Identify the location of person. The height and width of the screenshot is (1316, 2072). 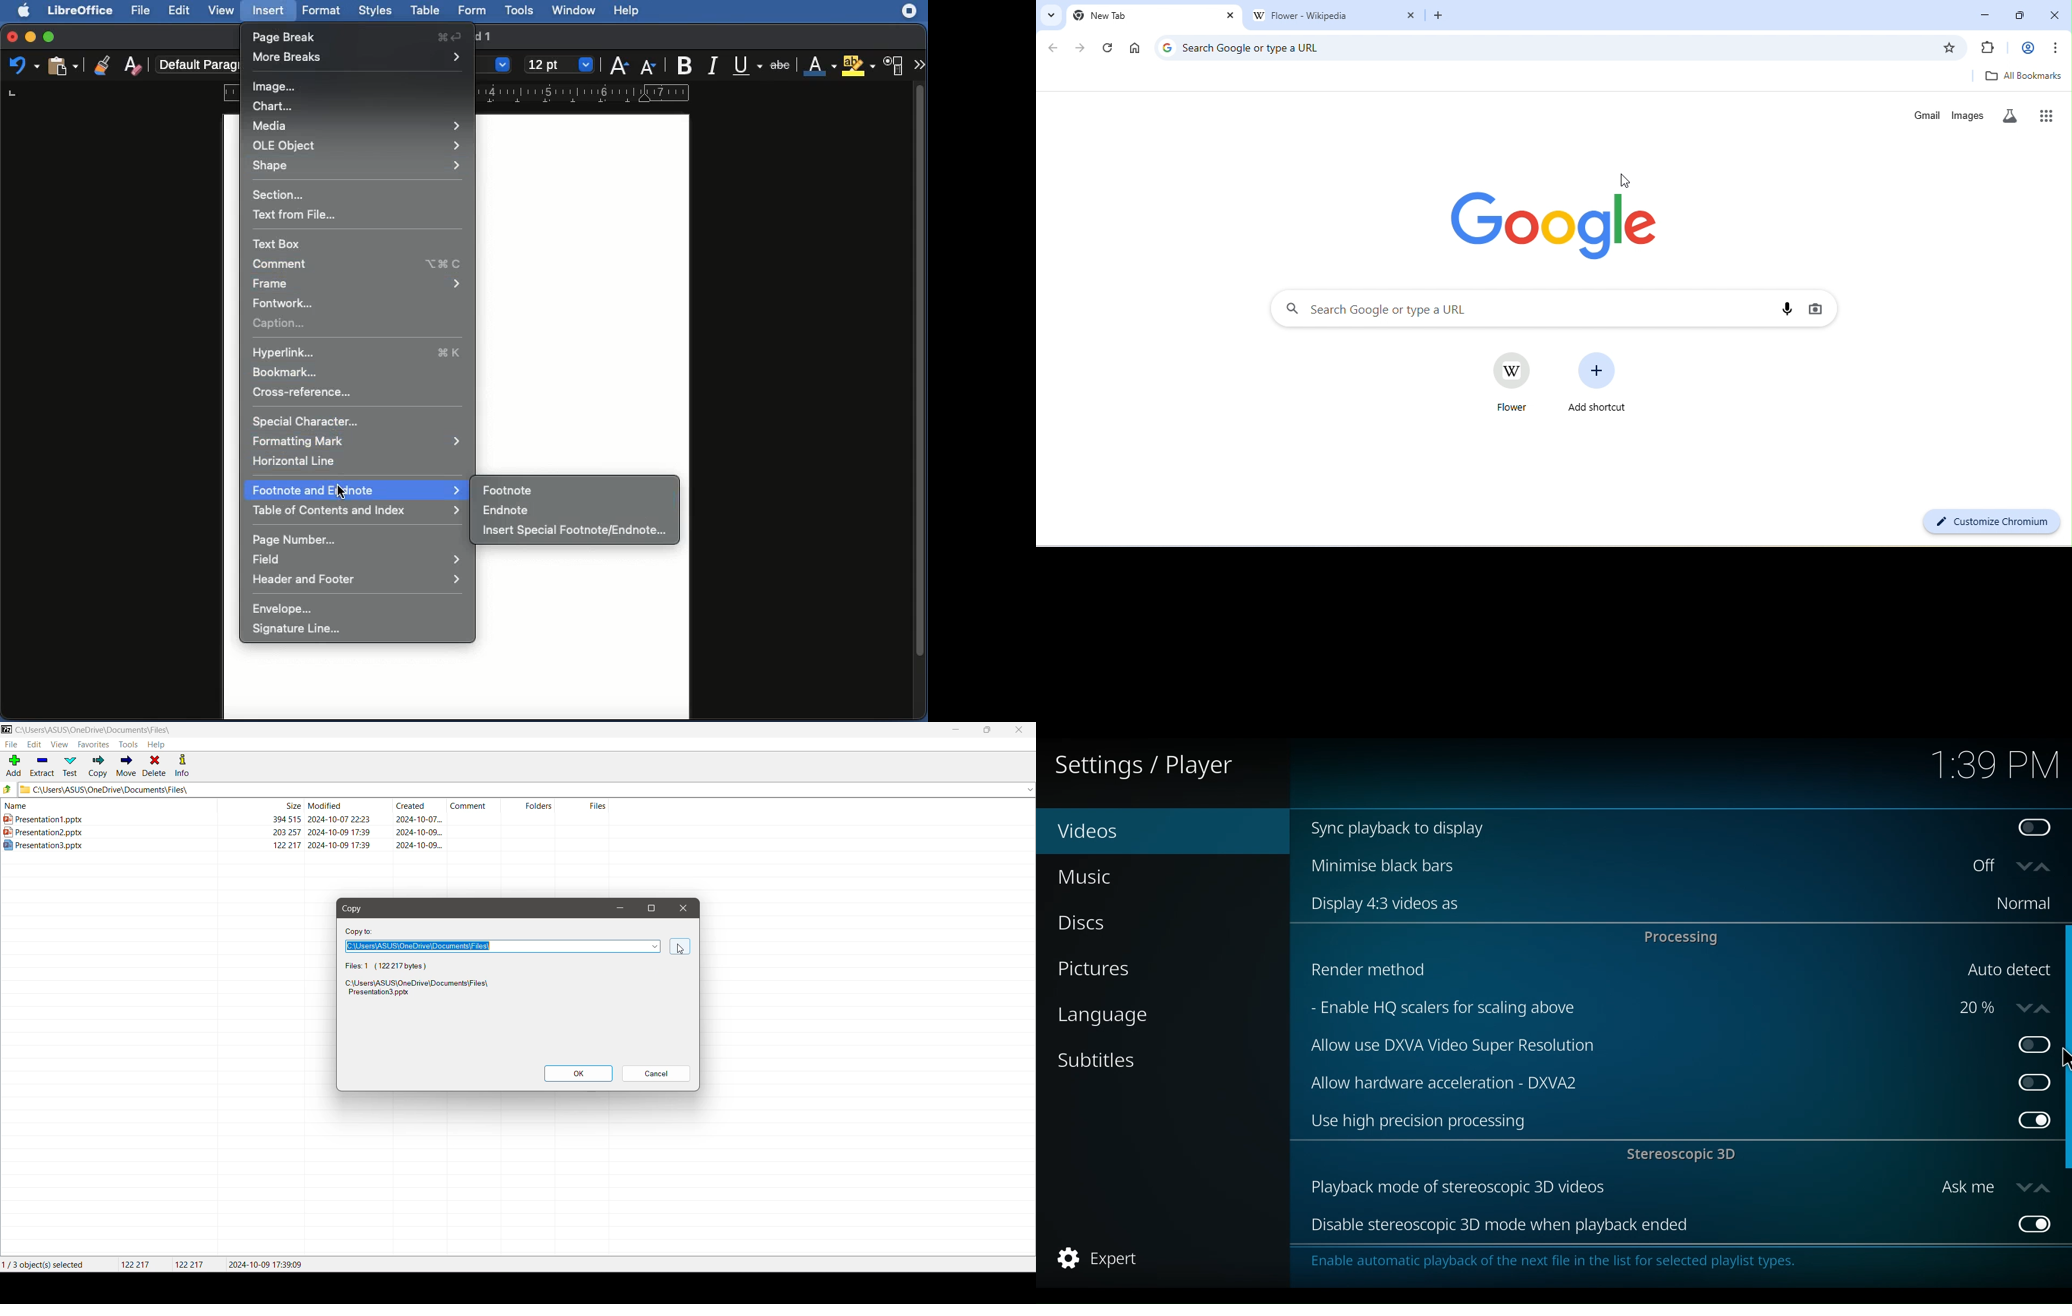
(2027, 49).